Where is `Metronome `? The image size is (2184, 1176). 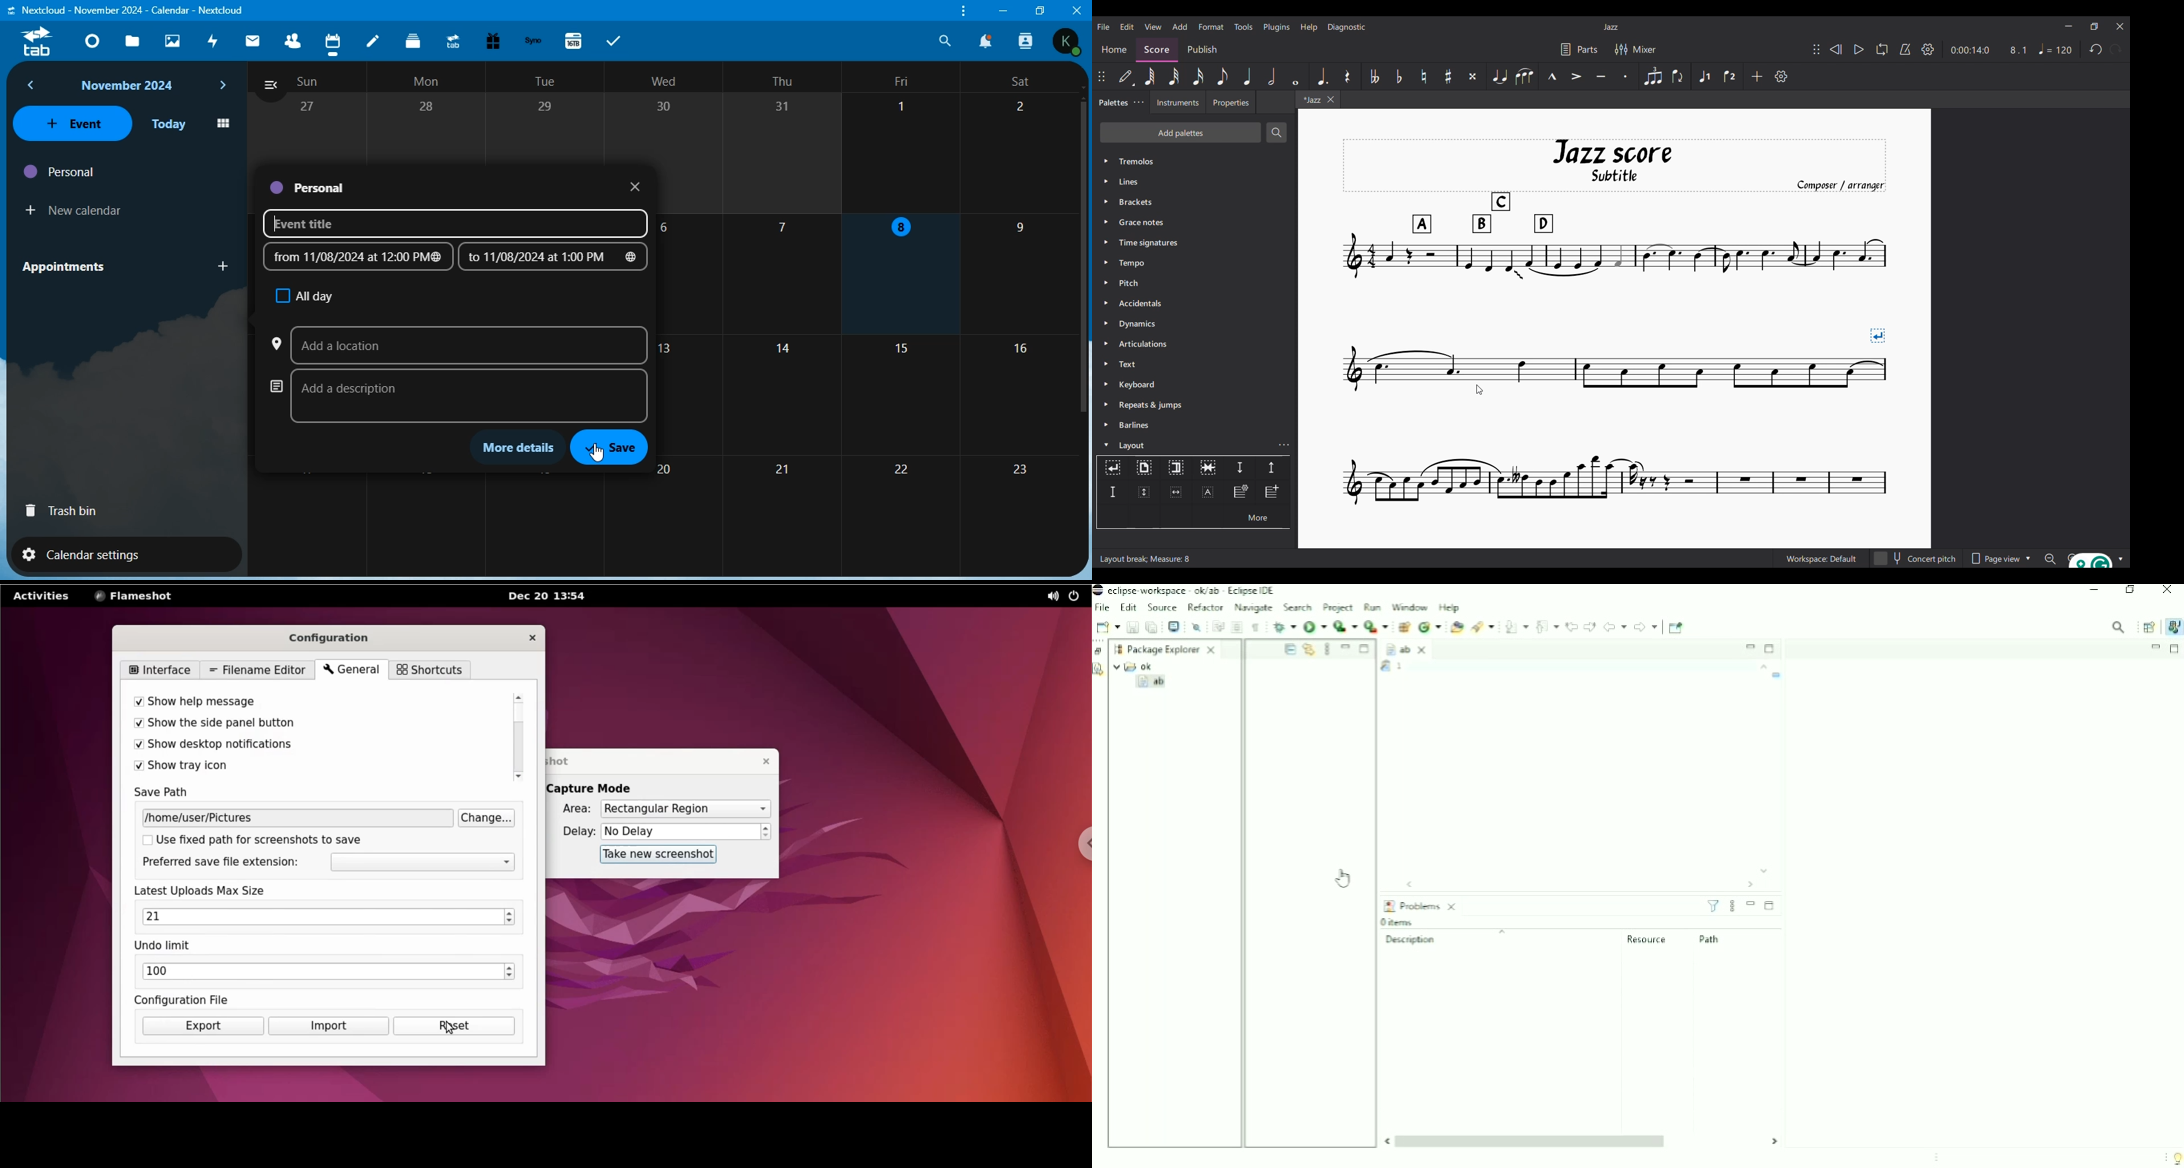 Metronome  is located at coordinates (1905, 49).